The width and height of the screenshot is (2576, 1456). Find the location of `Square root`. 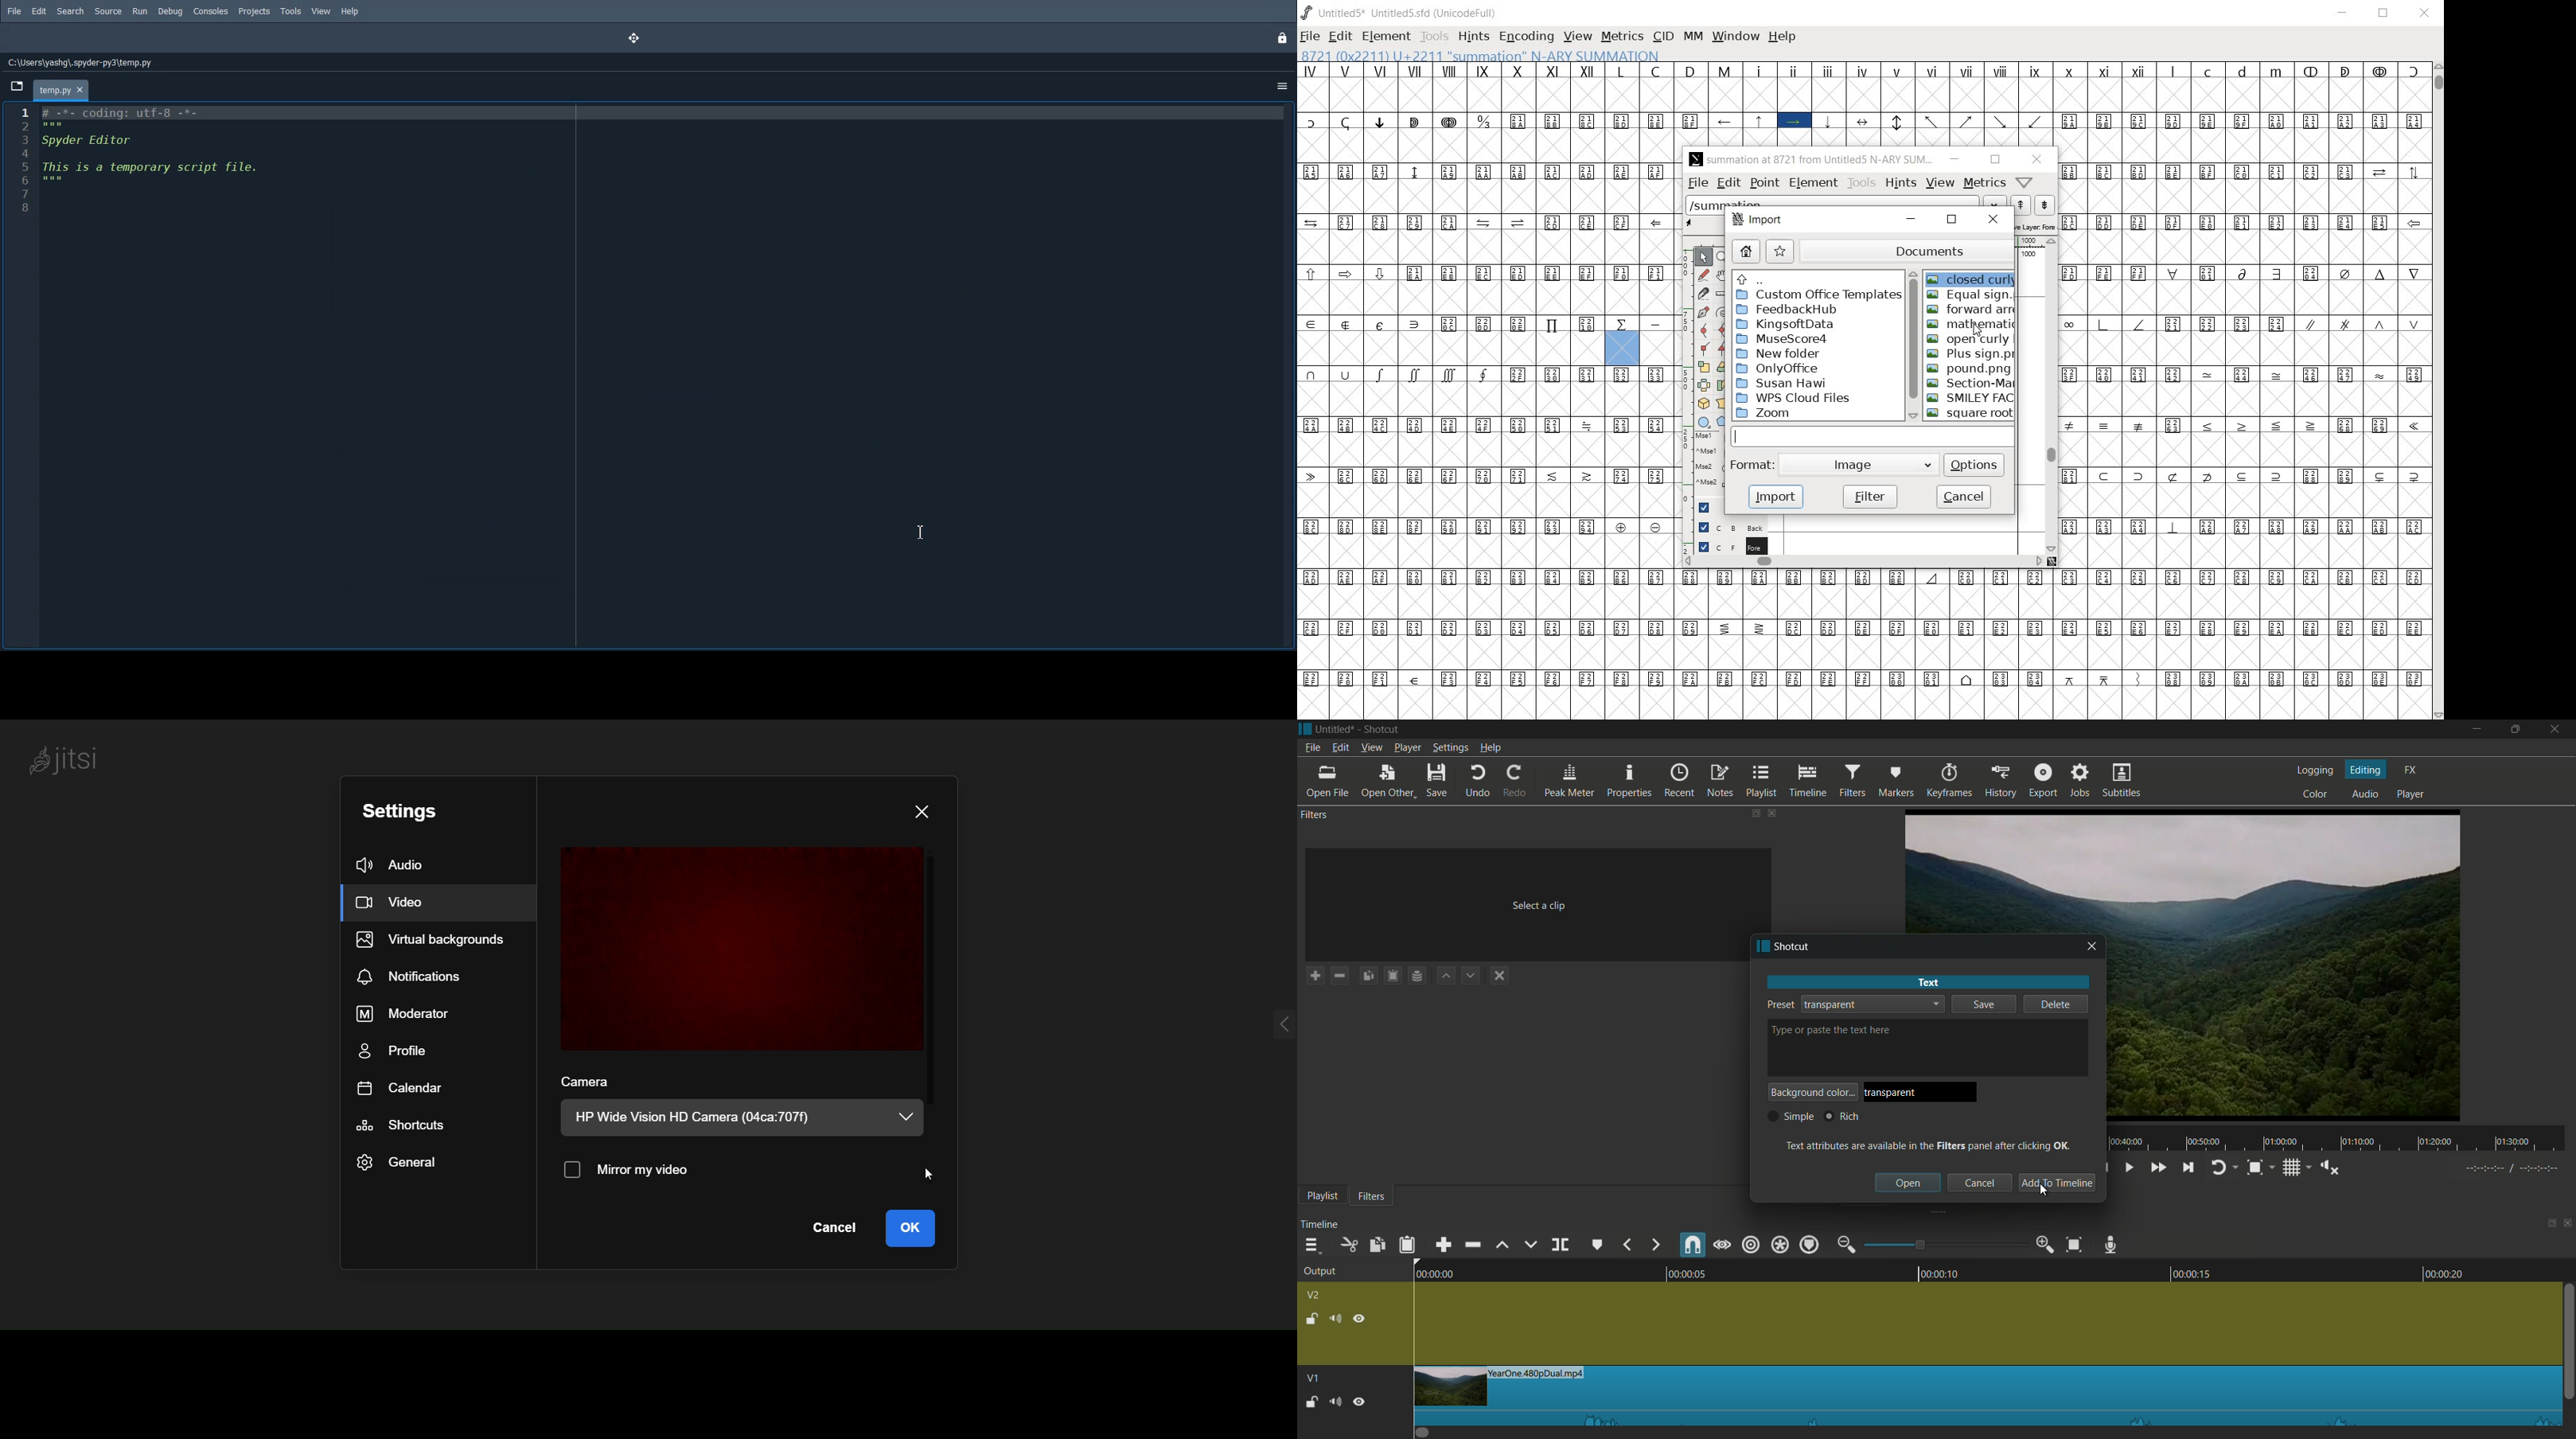

Square root is located at coordinates (1974, 415).